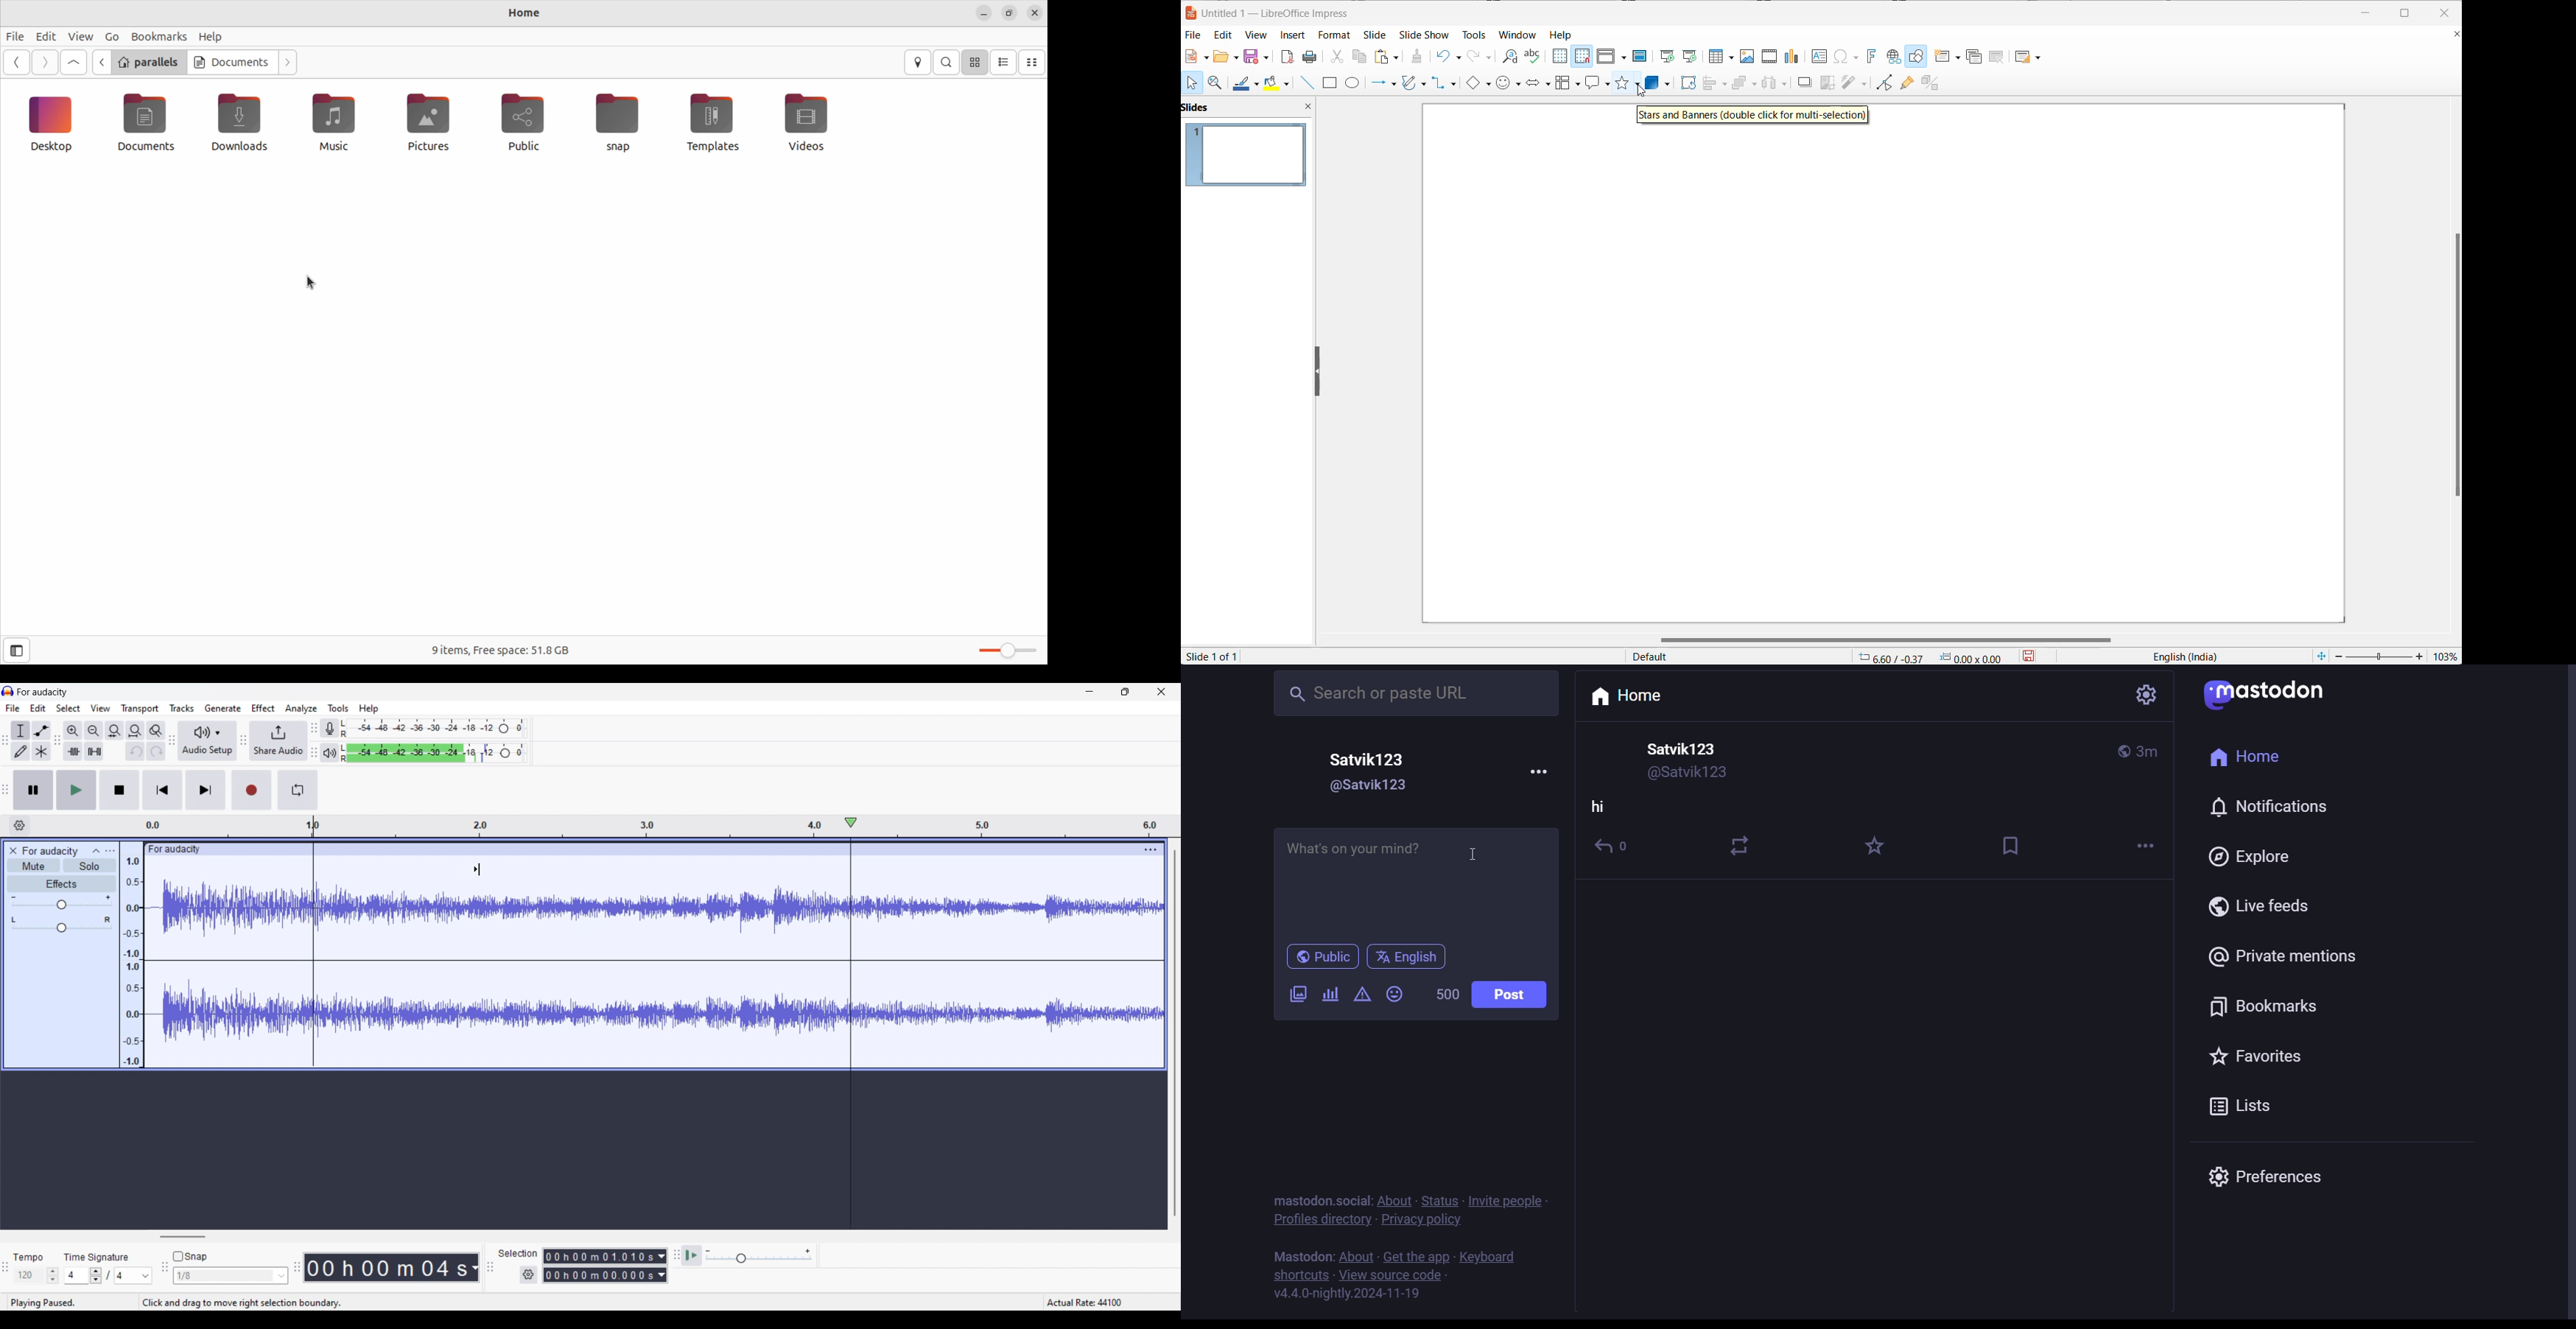  What do you see at coordinates (94, 751) in the screenshot?
I see `Silence audio selection` at bounding box center [94, 751].